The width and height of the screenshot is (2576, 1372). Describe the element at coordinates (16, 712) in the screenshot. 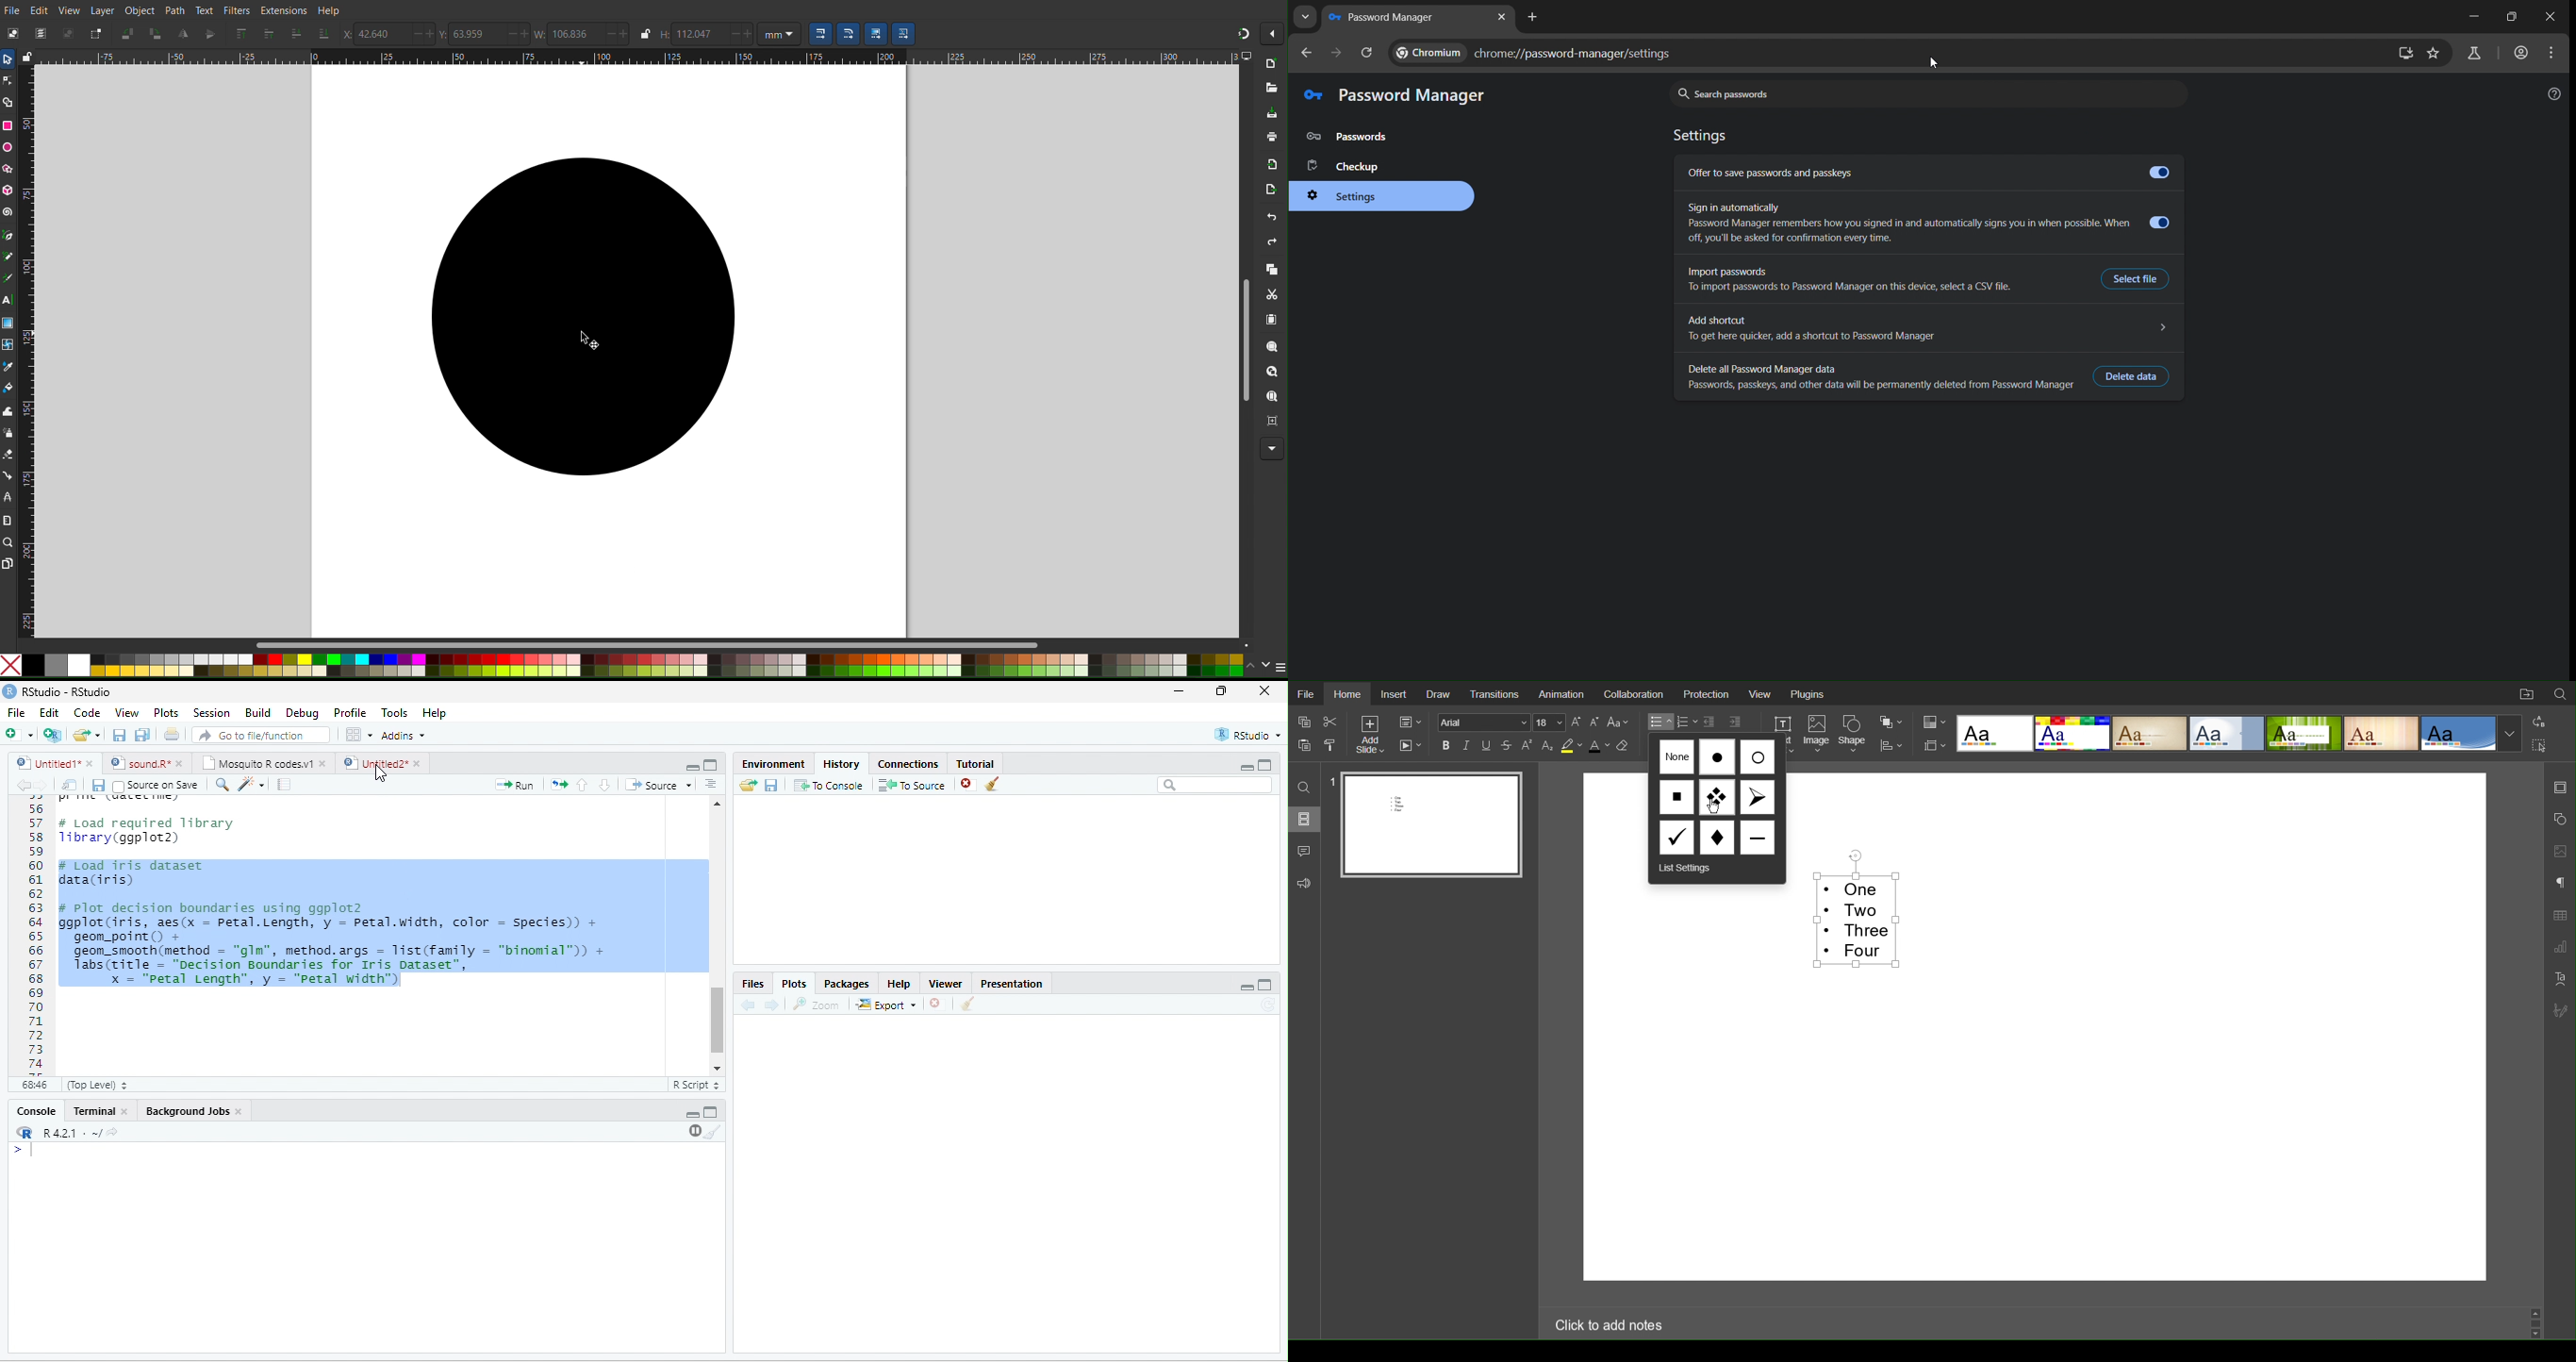

I see `File` at that location.